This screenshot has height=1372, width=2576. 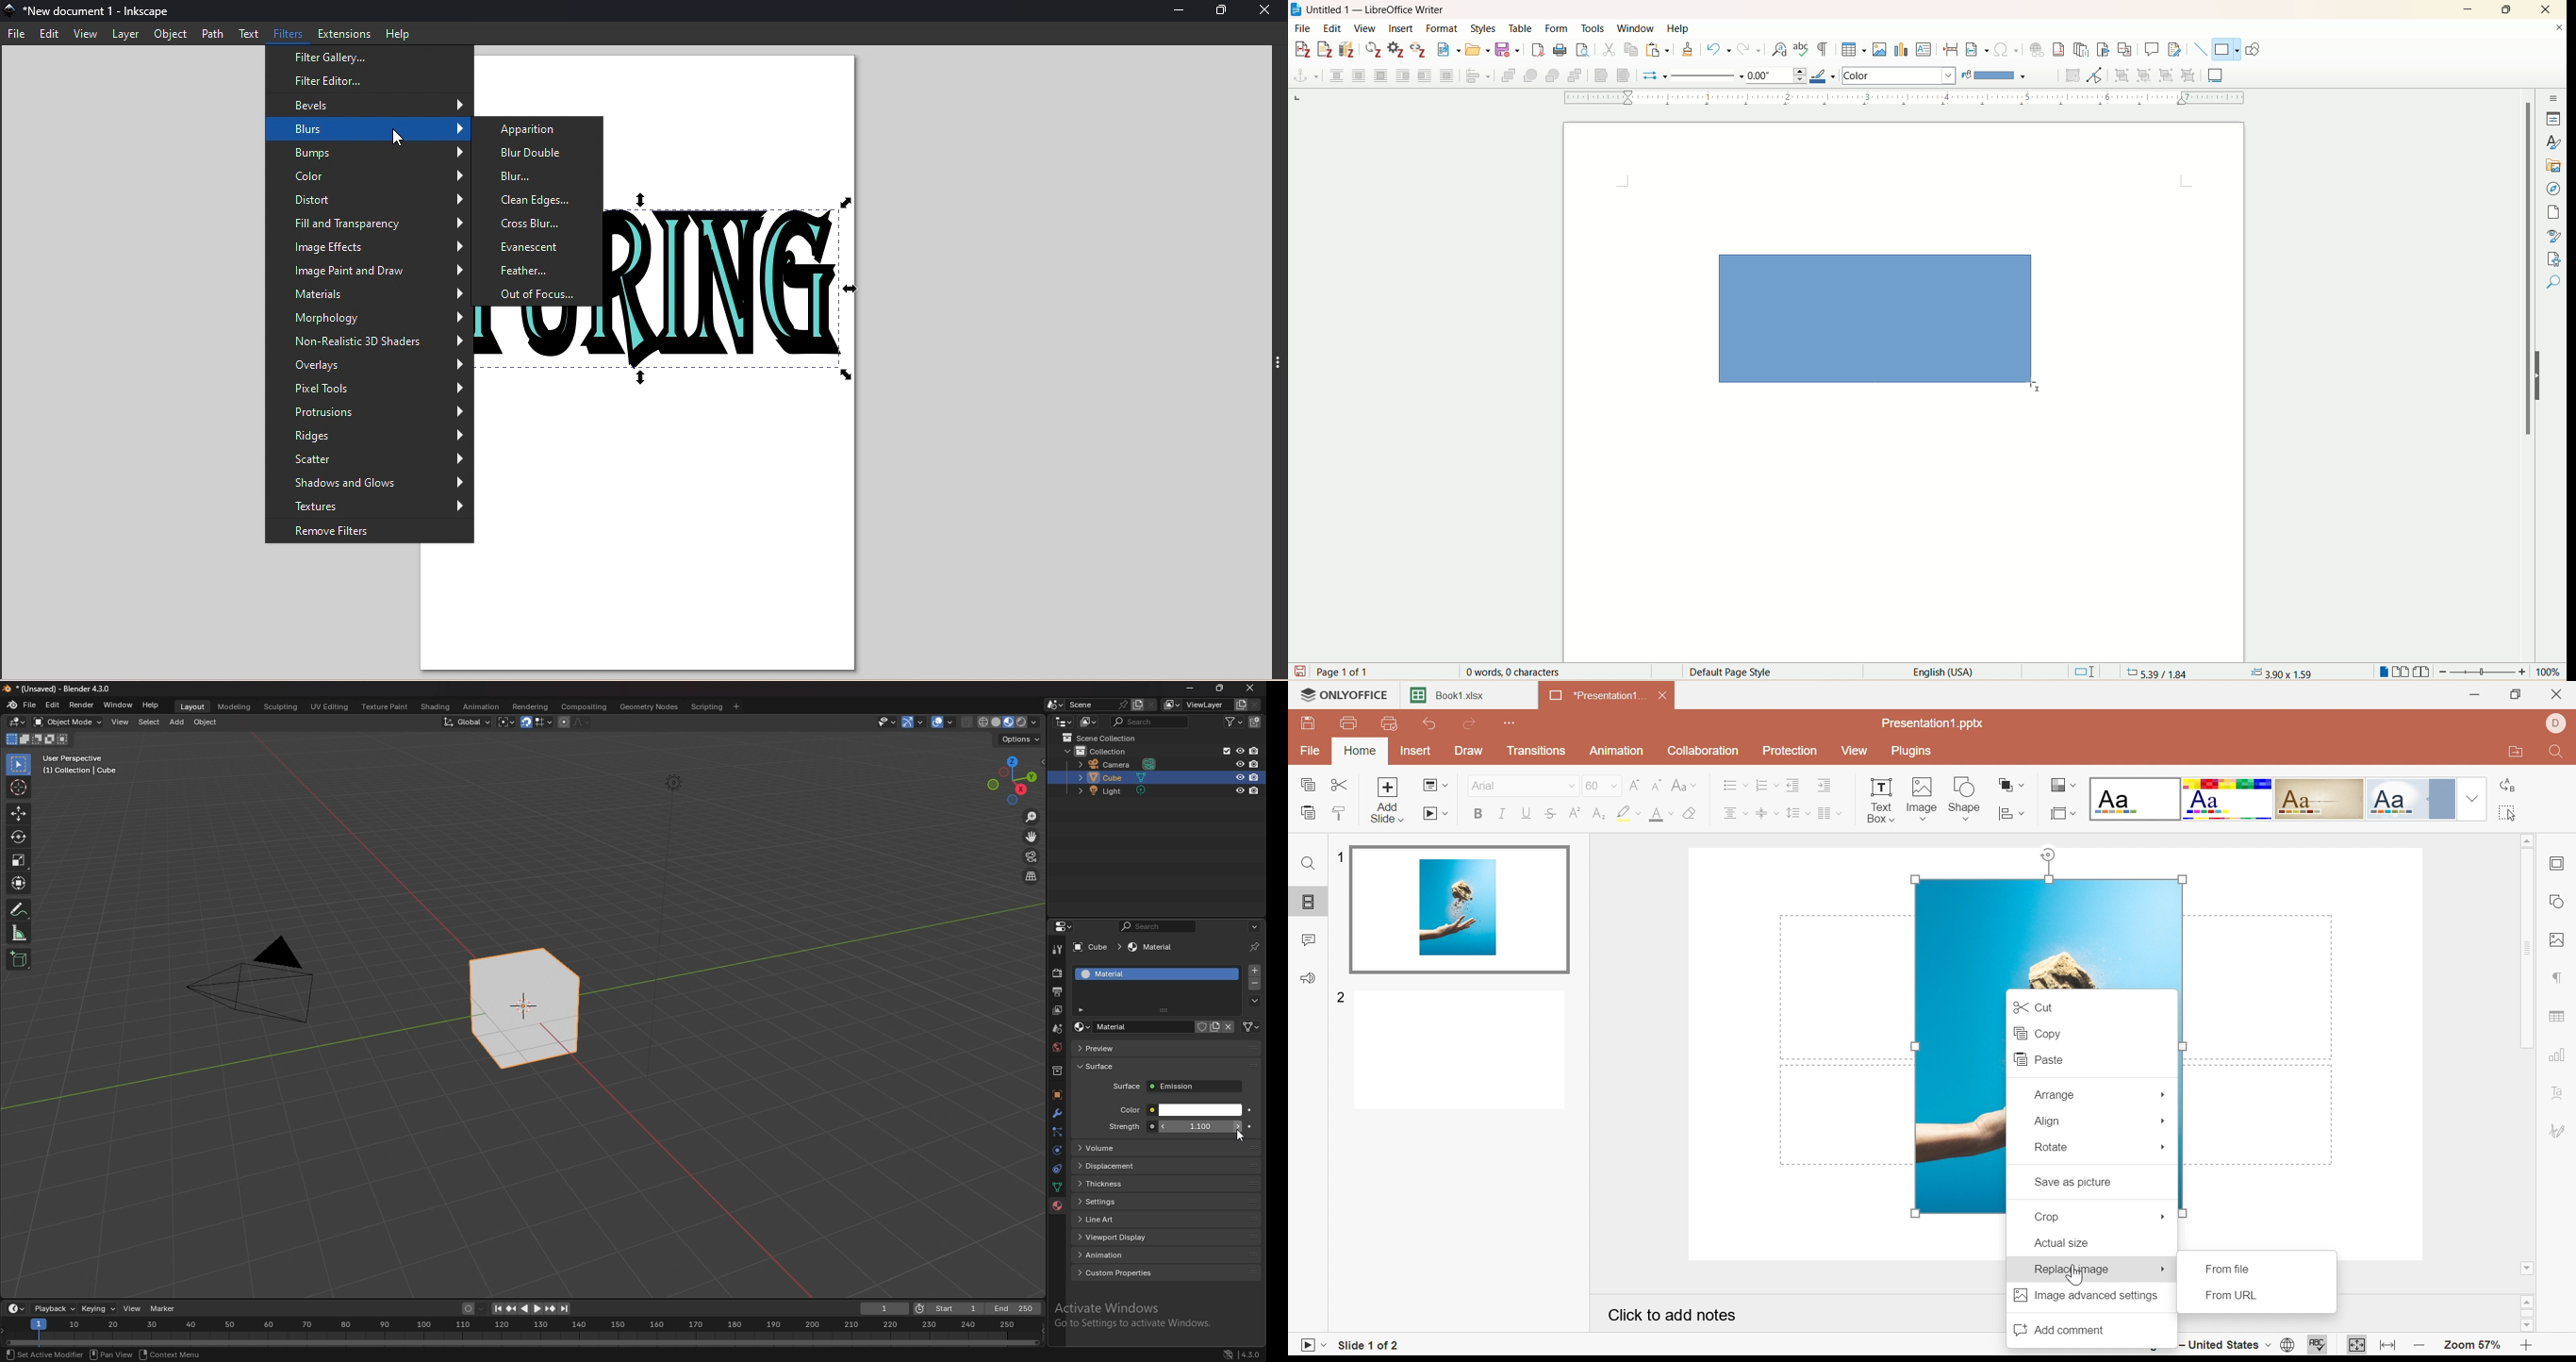 I want to click on Insert columns, so click(x=1829, y=812).